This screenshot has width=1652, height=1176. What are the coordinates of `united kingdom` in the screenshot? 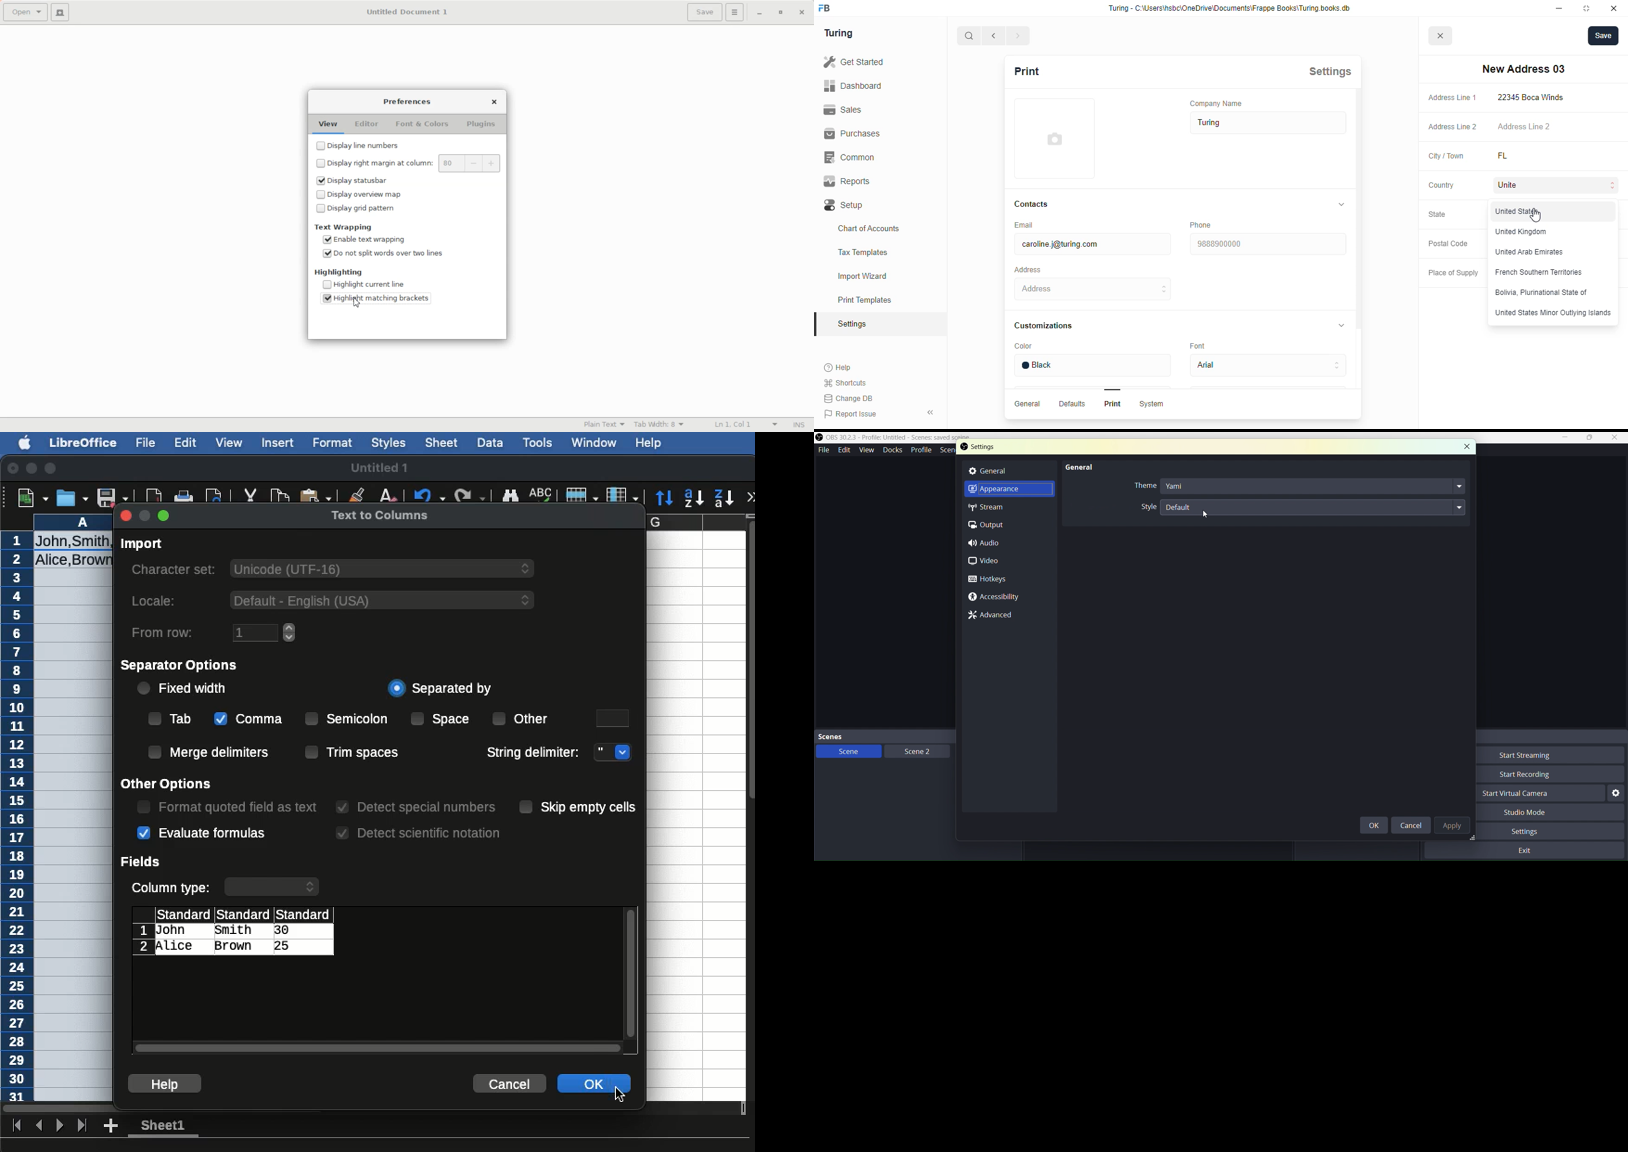 It's located at (1521, 232).